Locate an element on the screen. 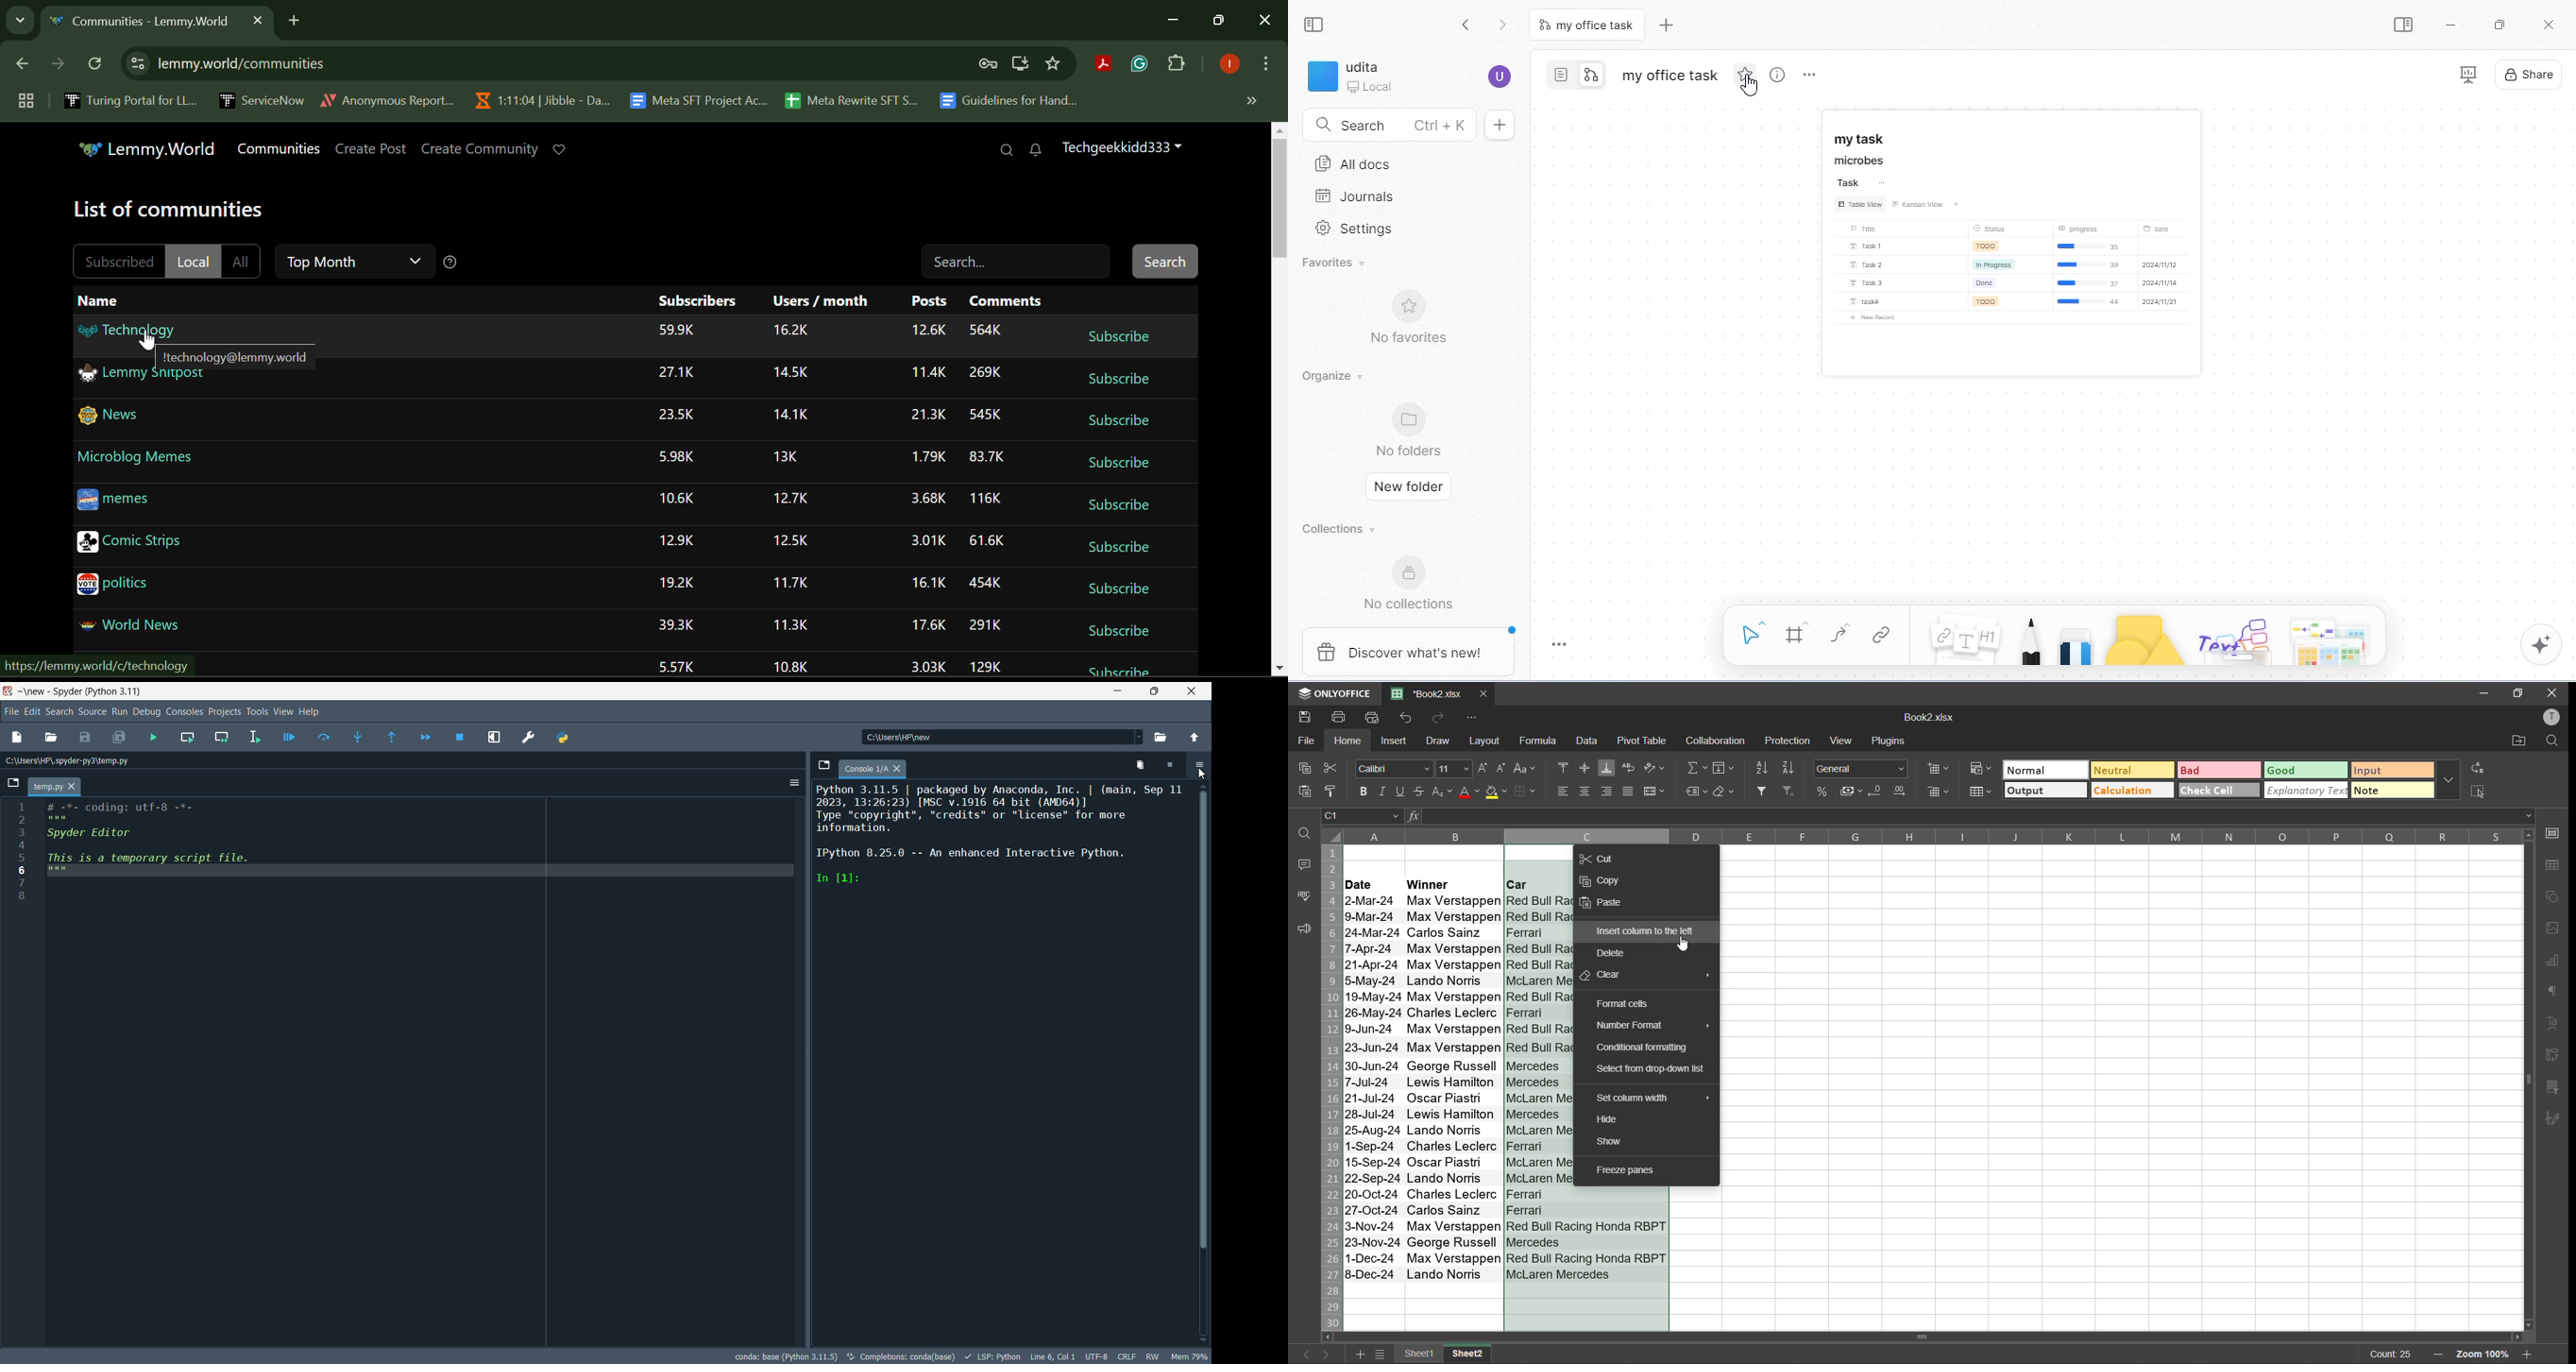 This screenshot has height=1372, width=2576. note is located at coordinates (2391, 792).